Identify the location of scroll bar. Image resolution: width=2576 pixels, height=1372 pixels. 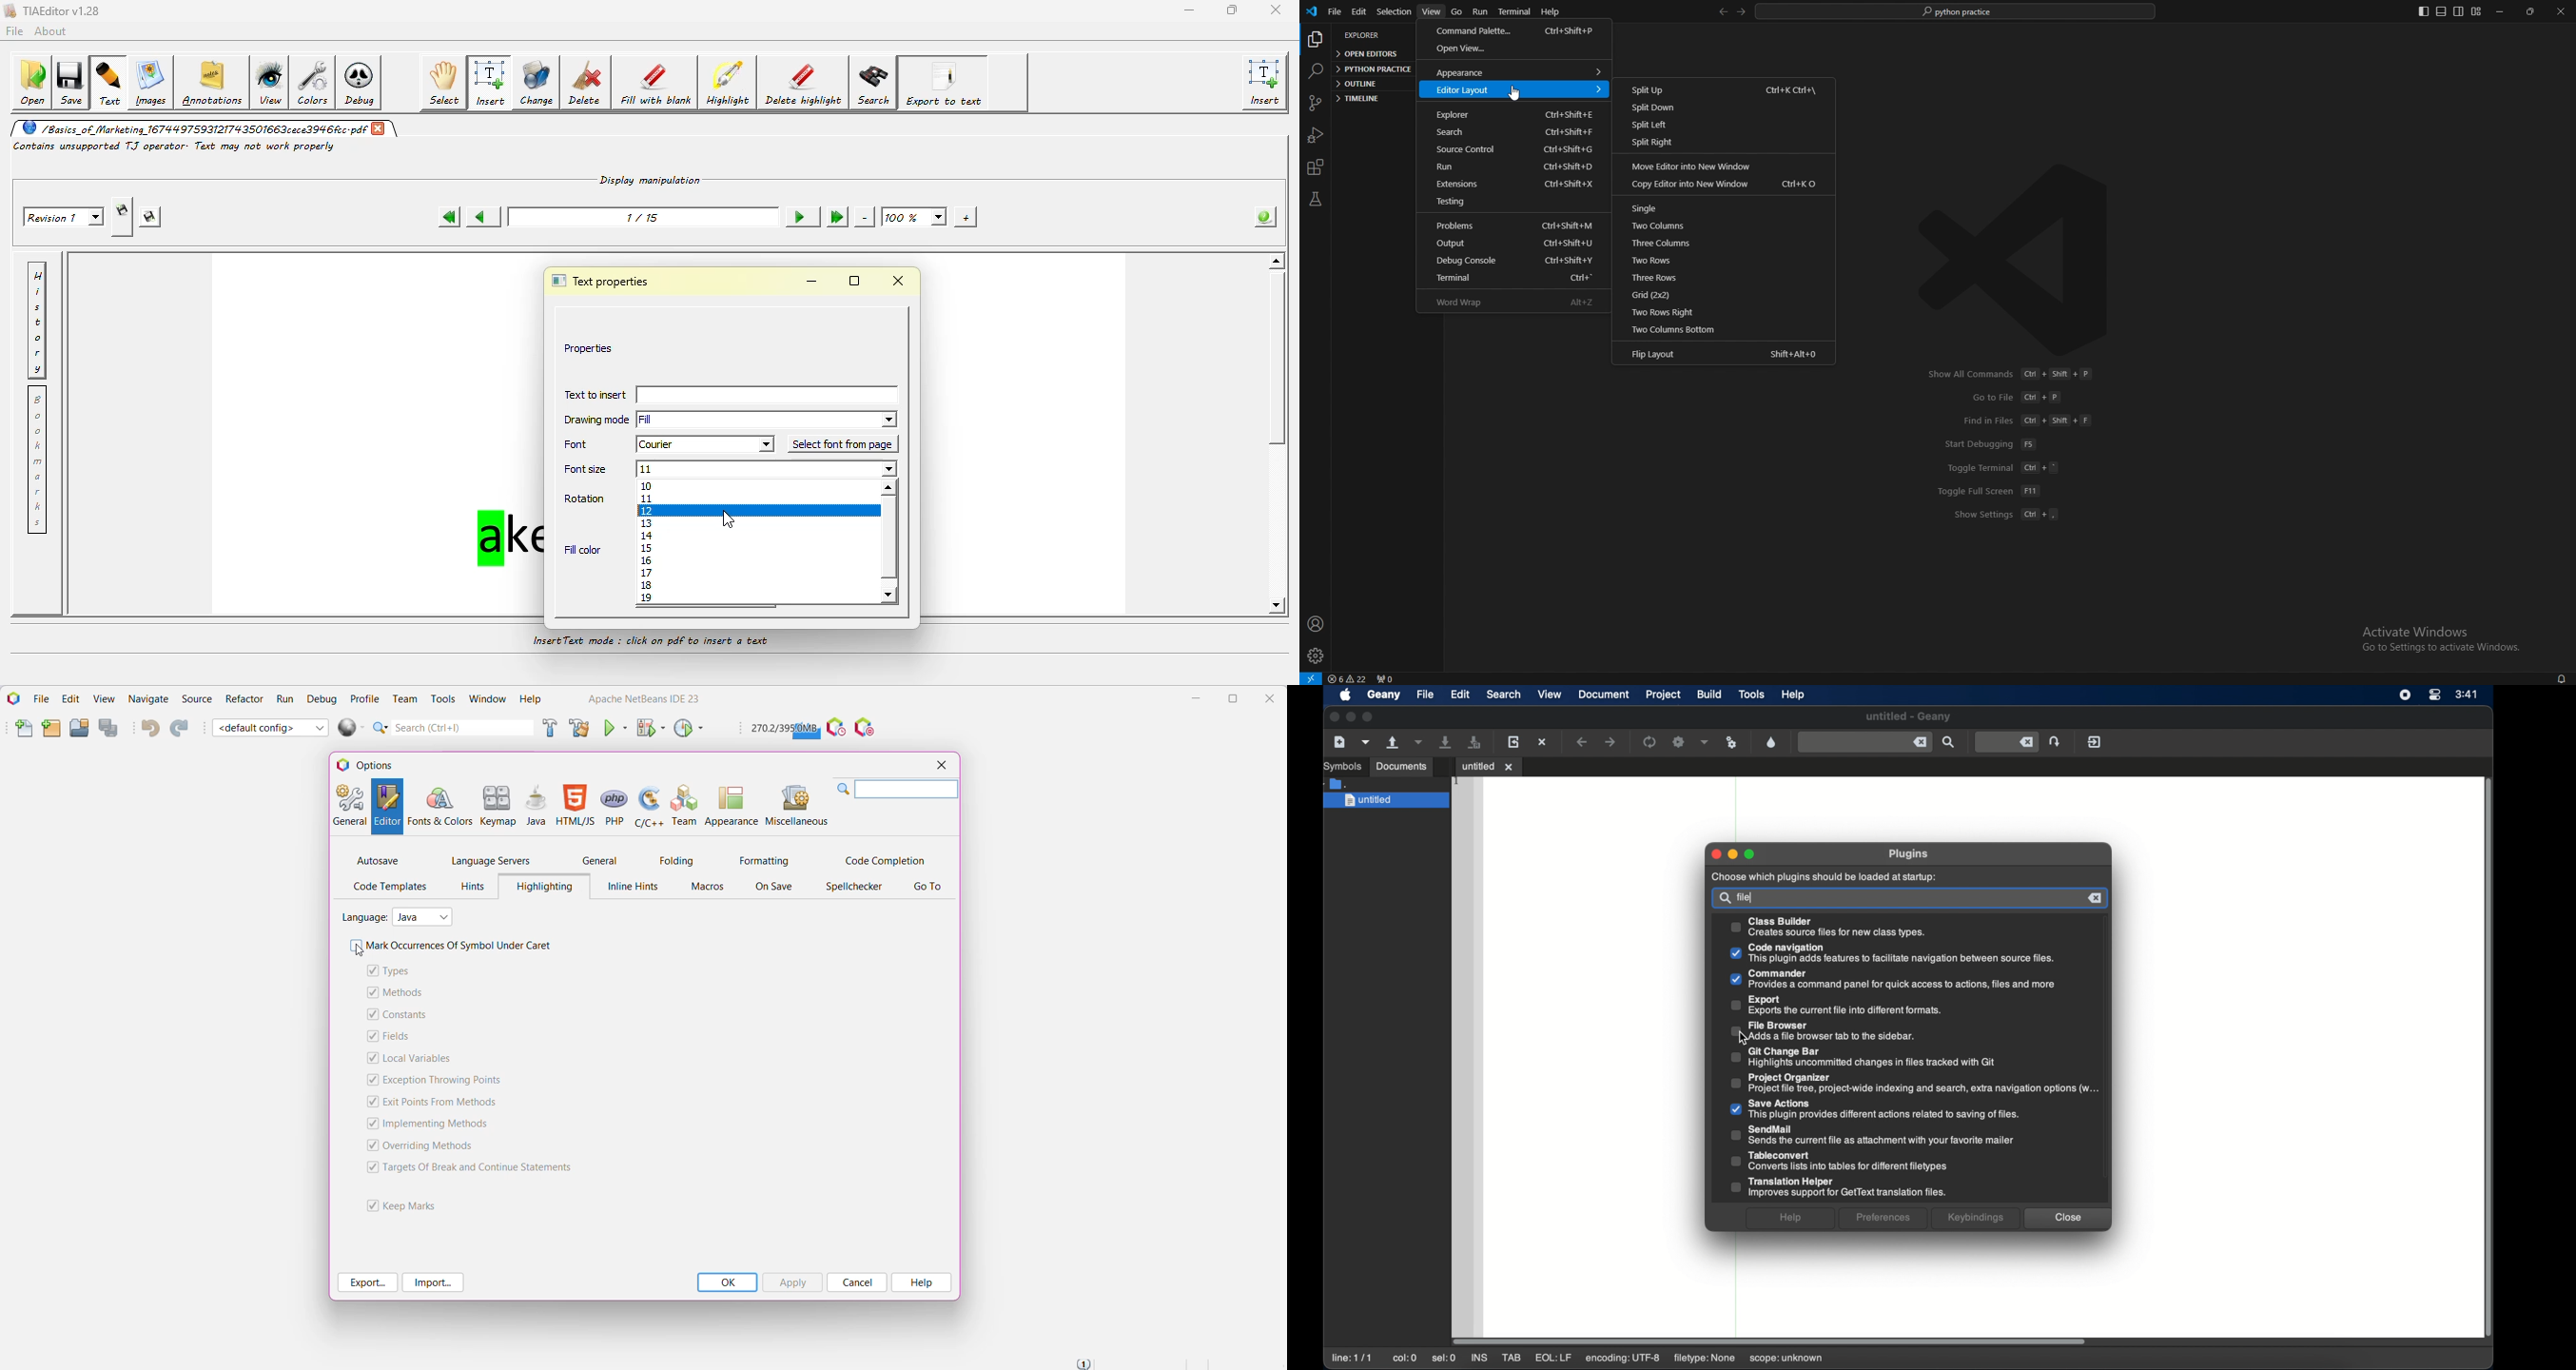
(888, 541).